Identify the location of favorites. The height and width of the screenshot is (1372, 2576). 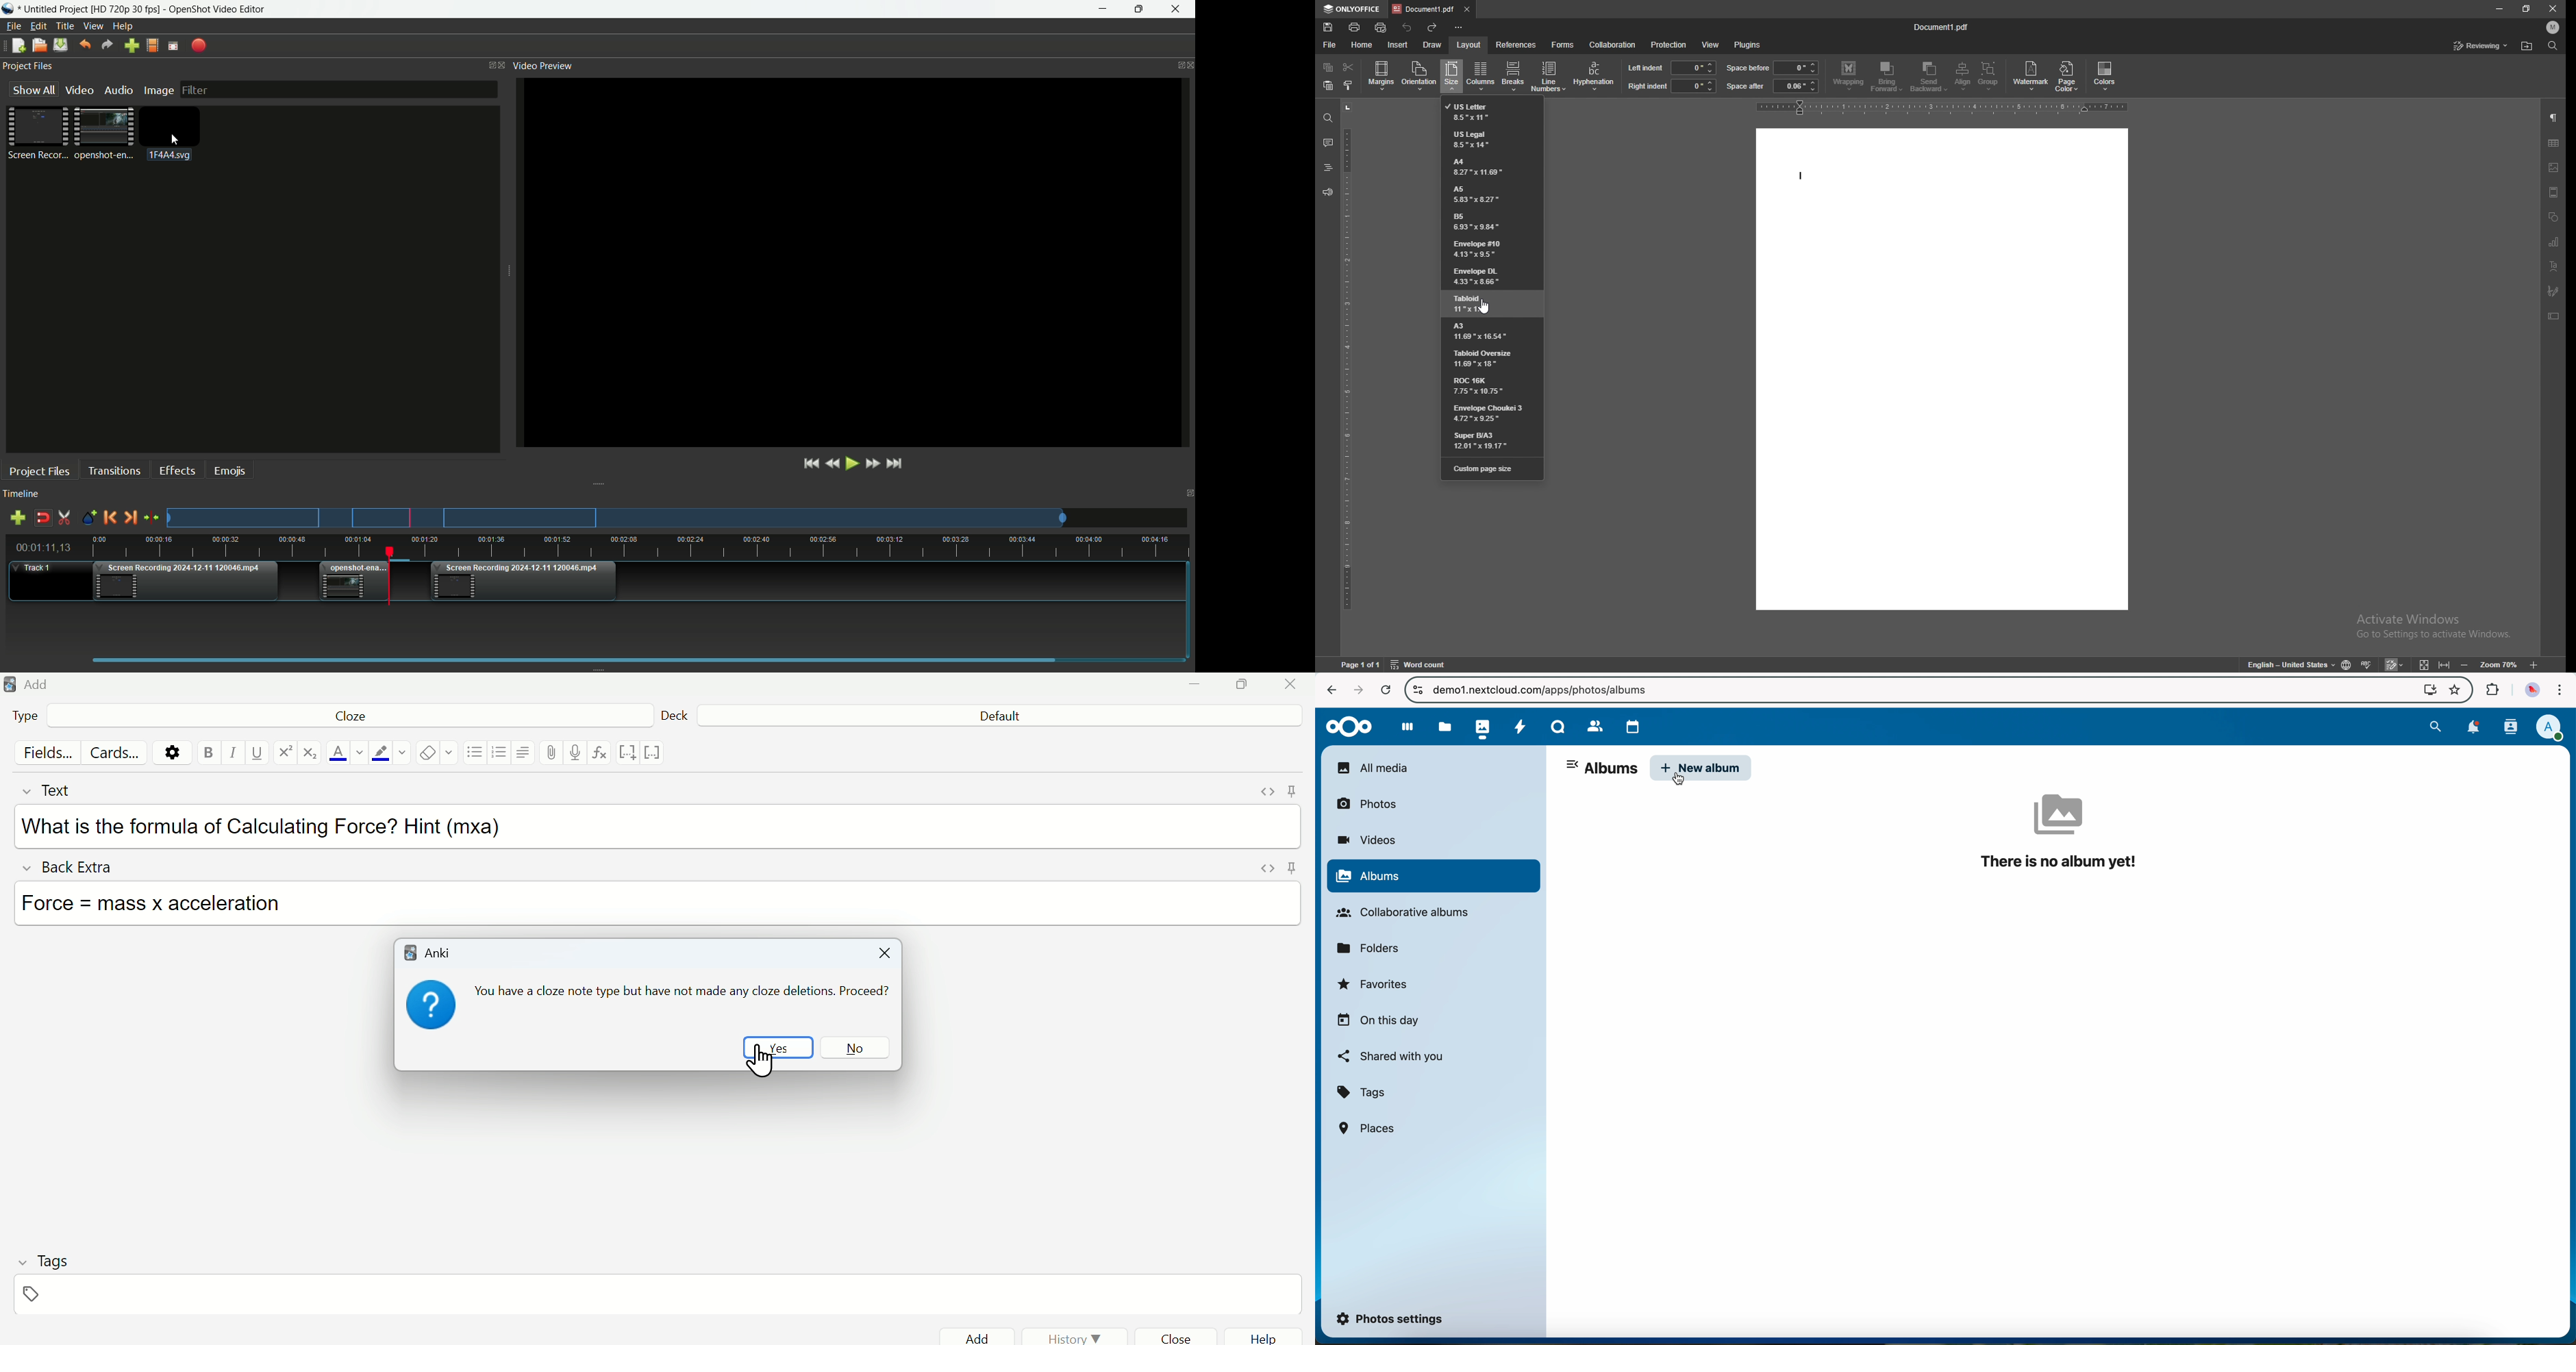
(2454, 691).